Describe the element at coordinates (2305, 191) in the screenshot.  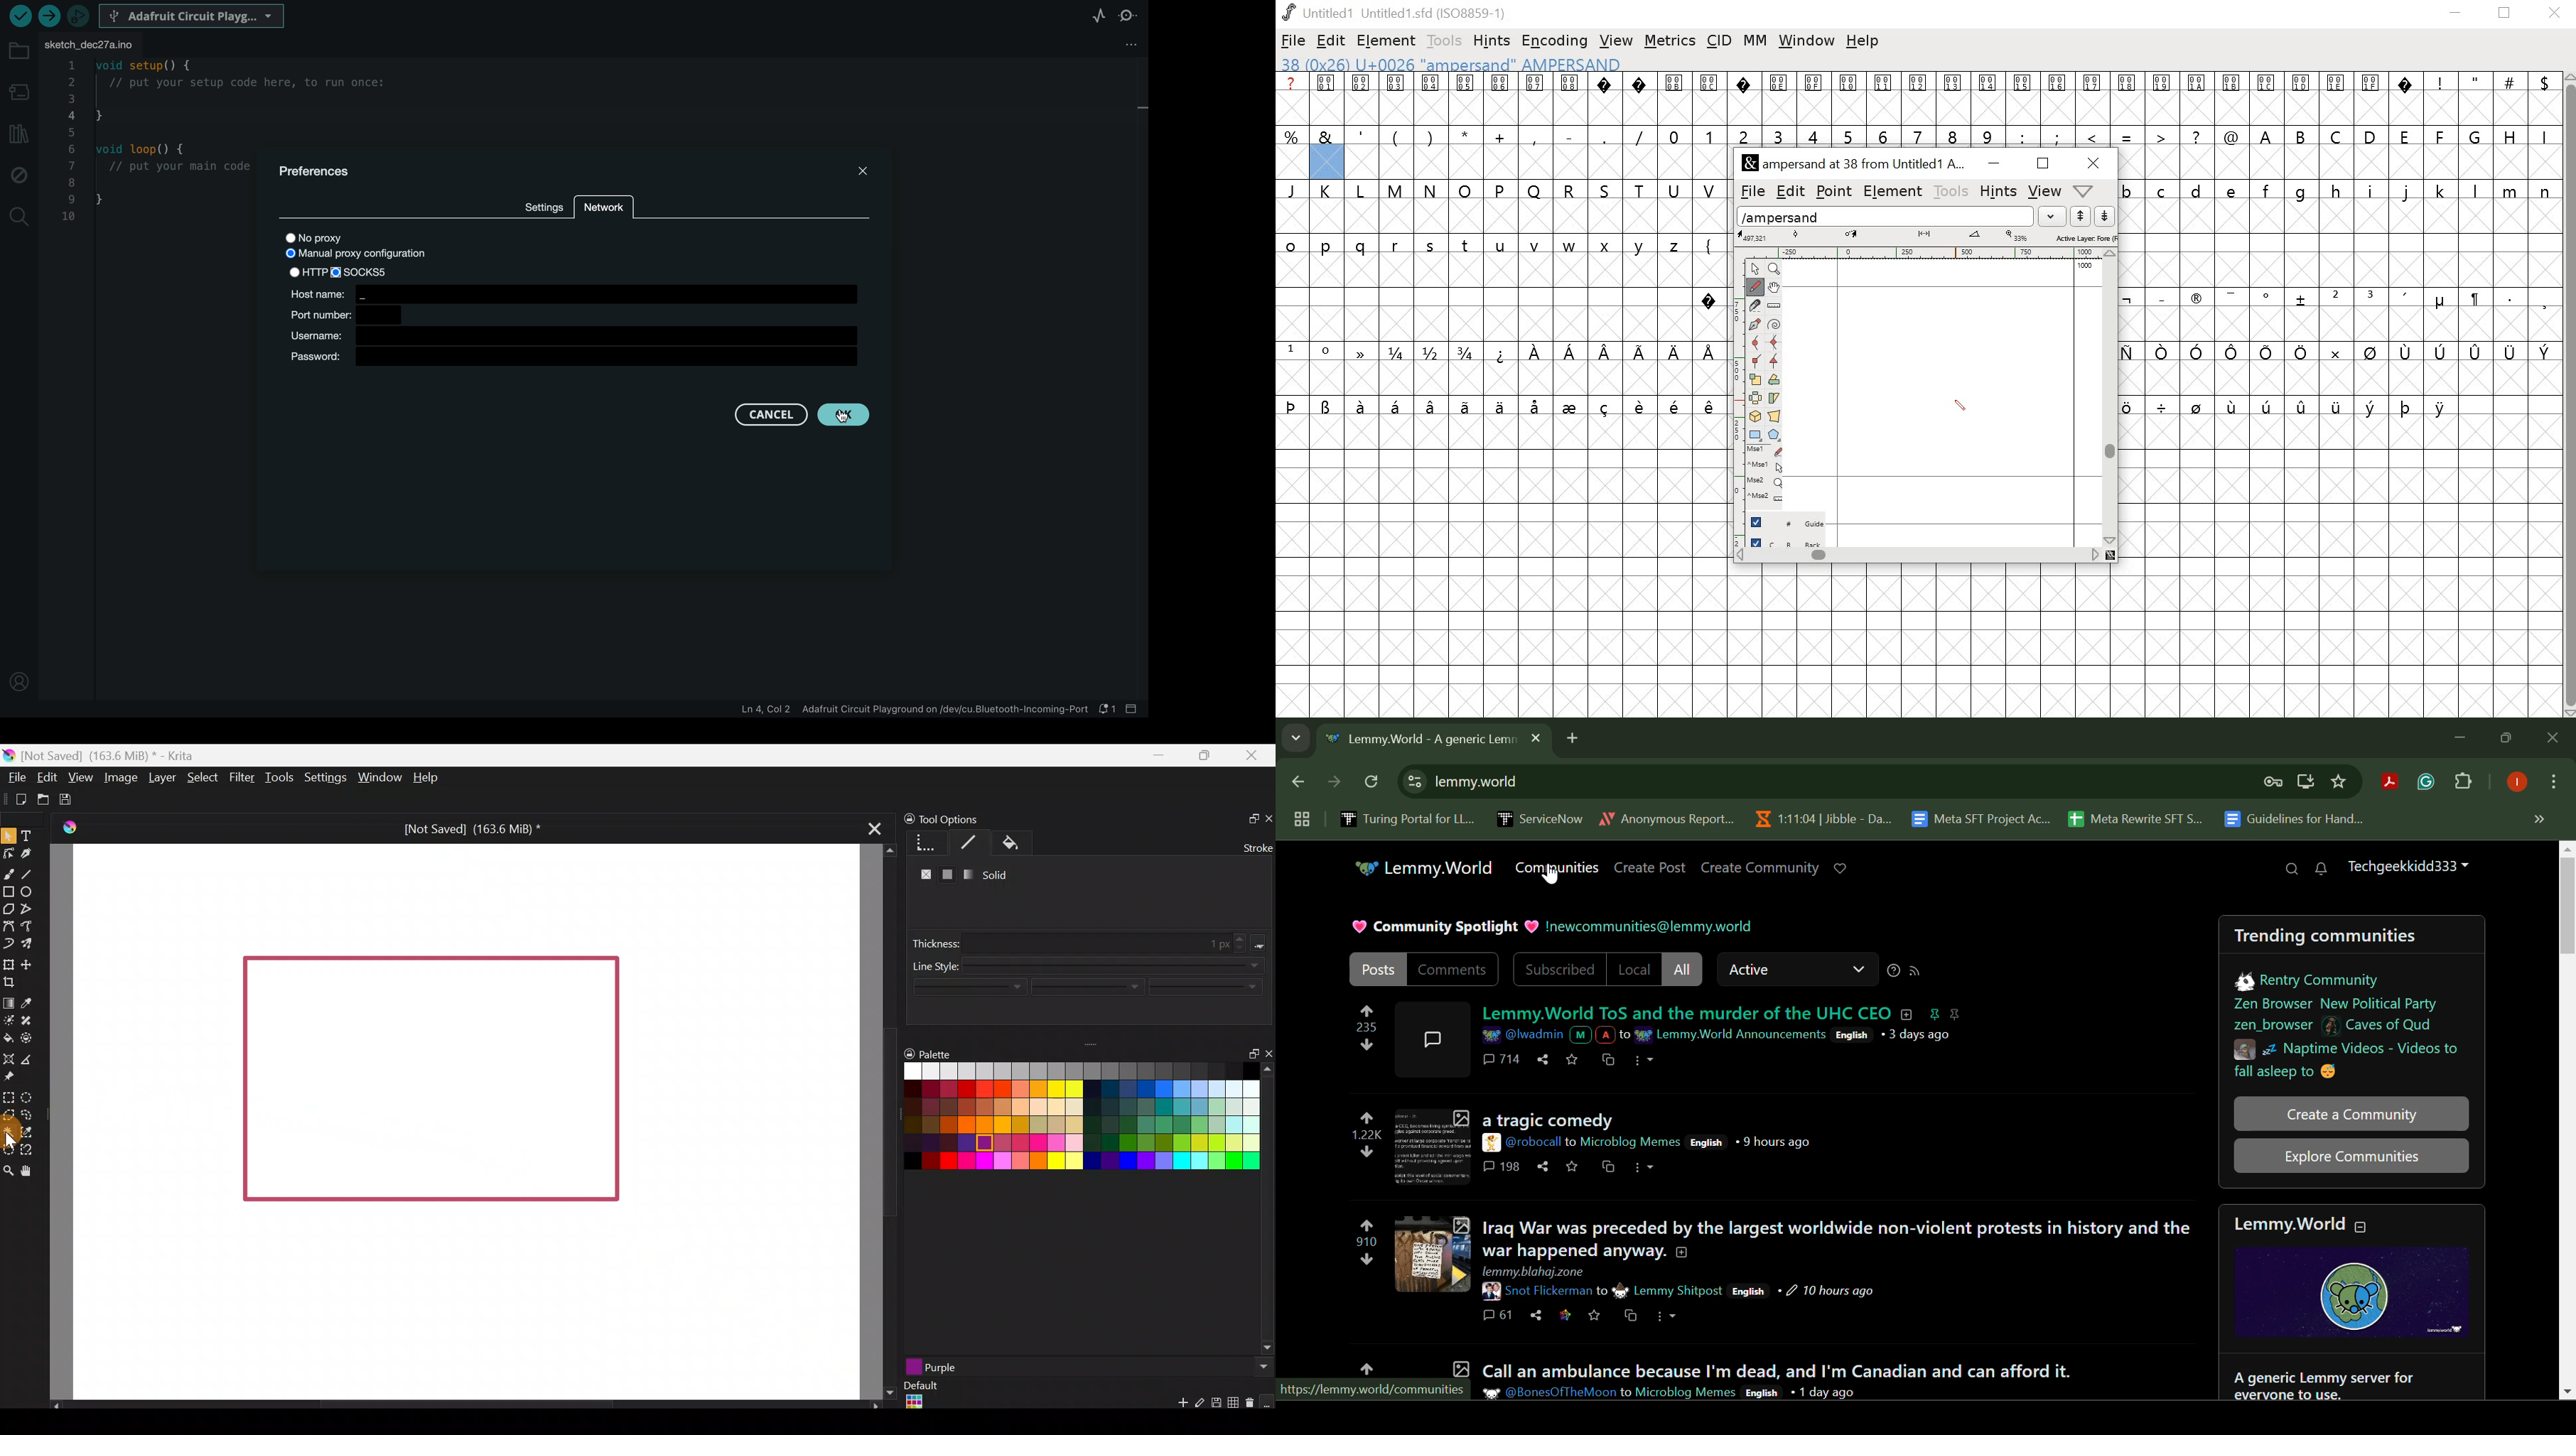
I see `g` at that location.